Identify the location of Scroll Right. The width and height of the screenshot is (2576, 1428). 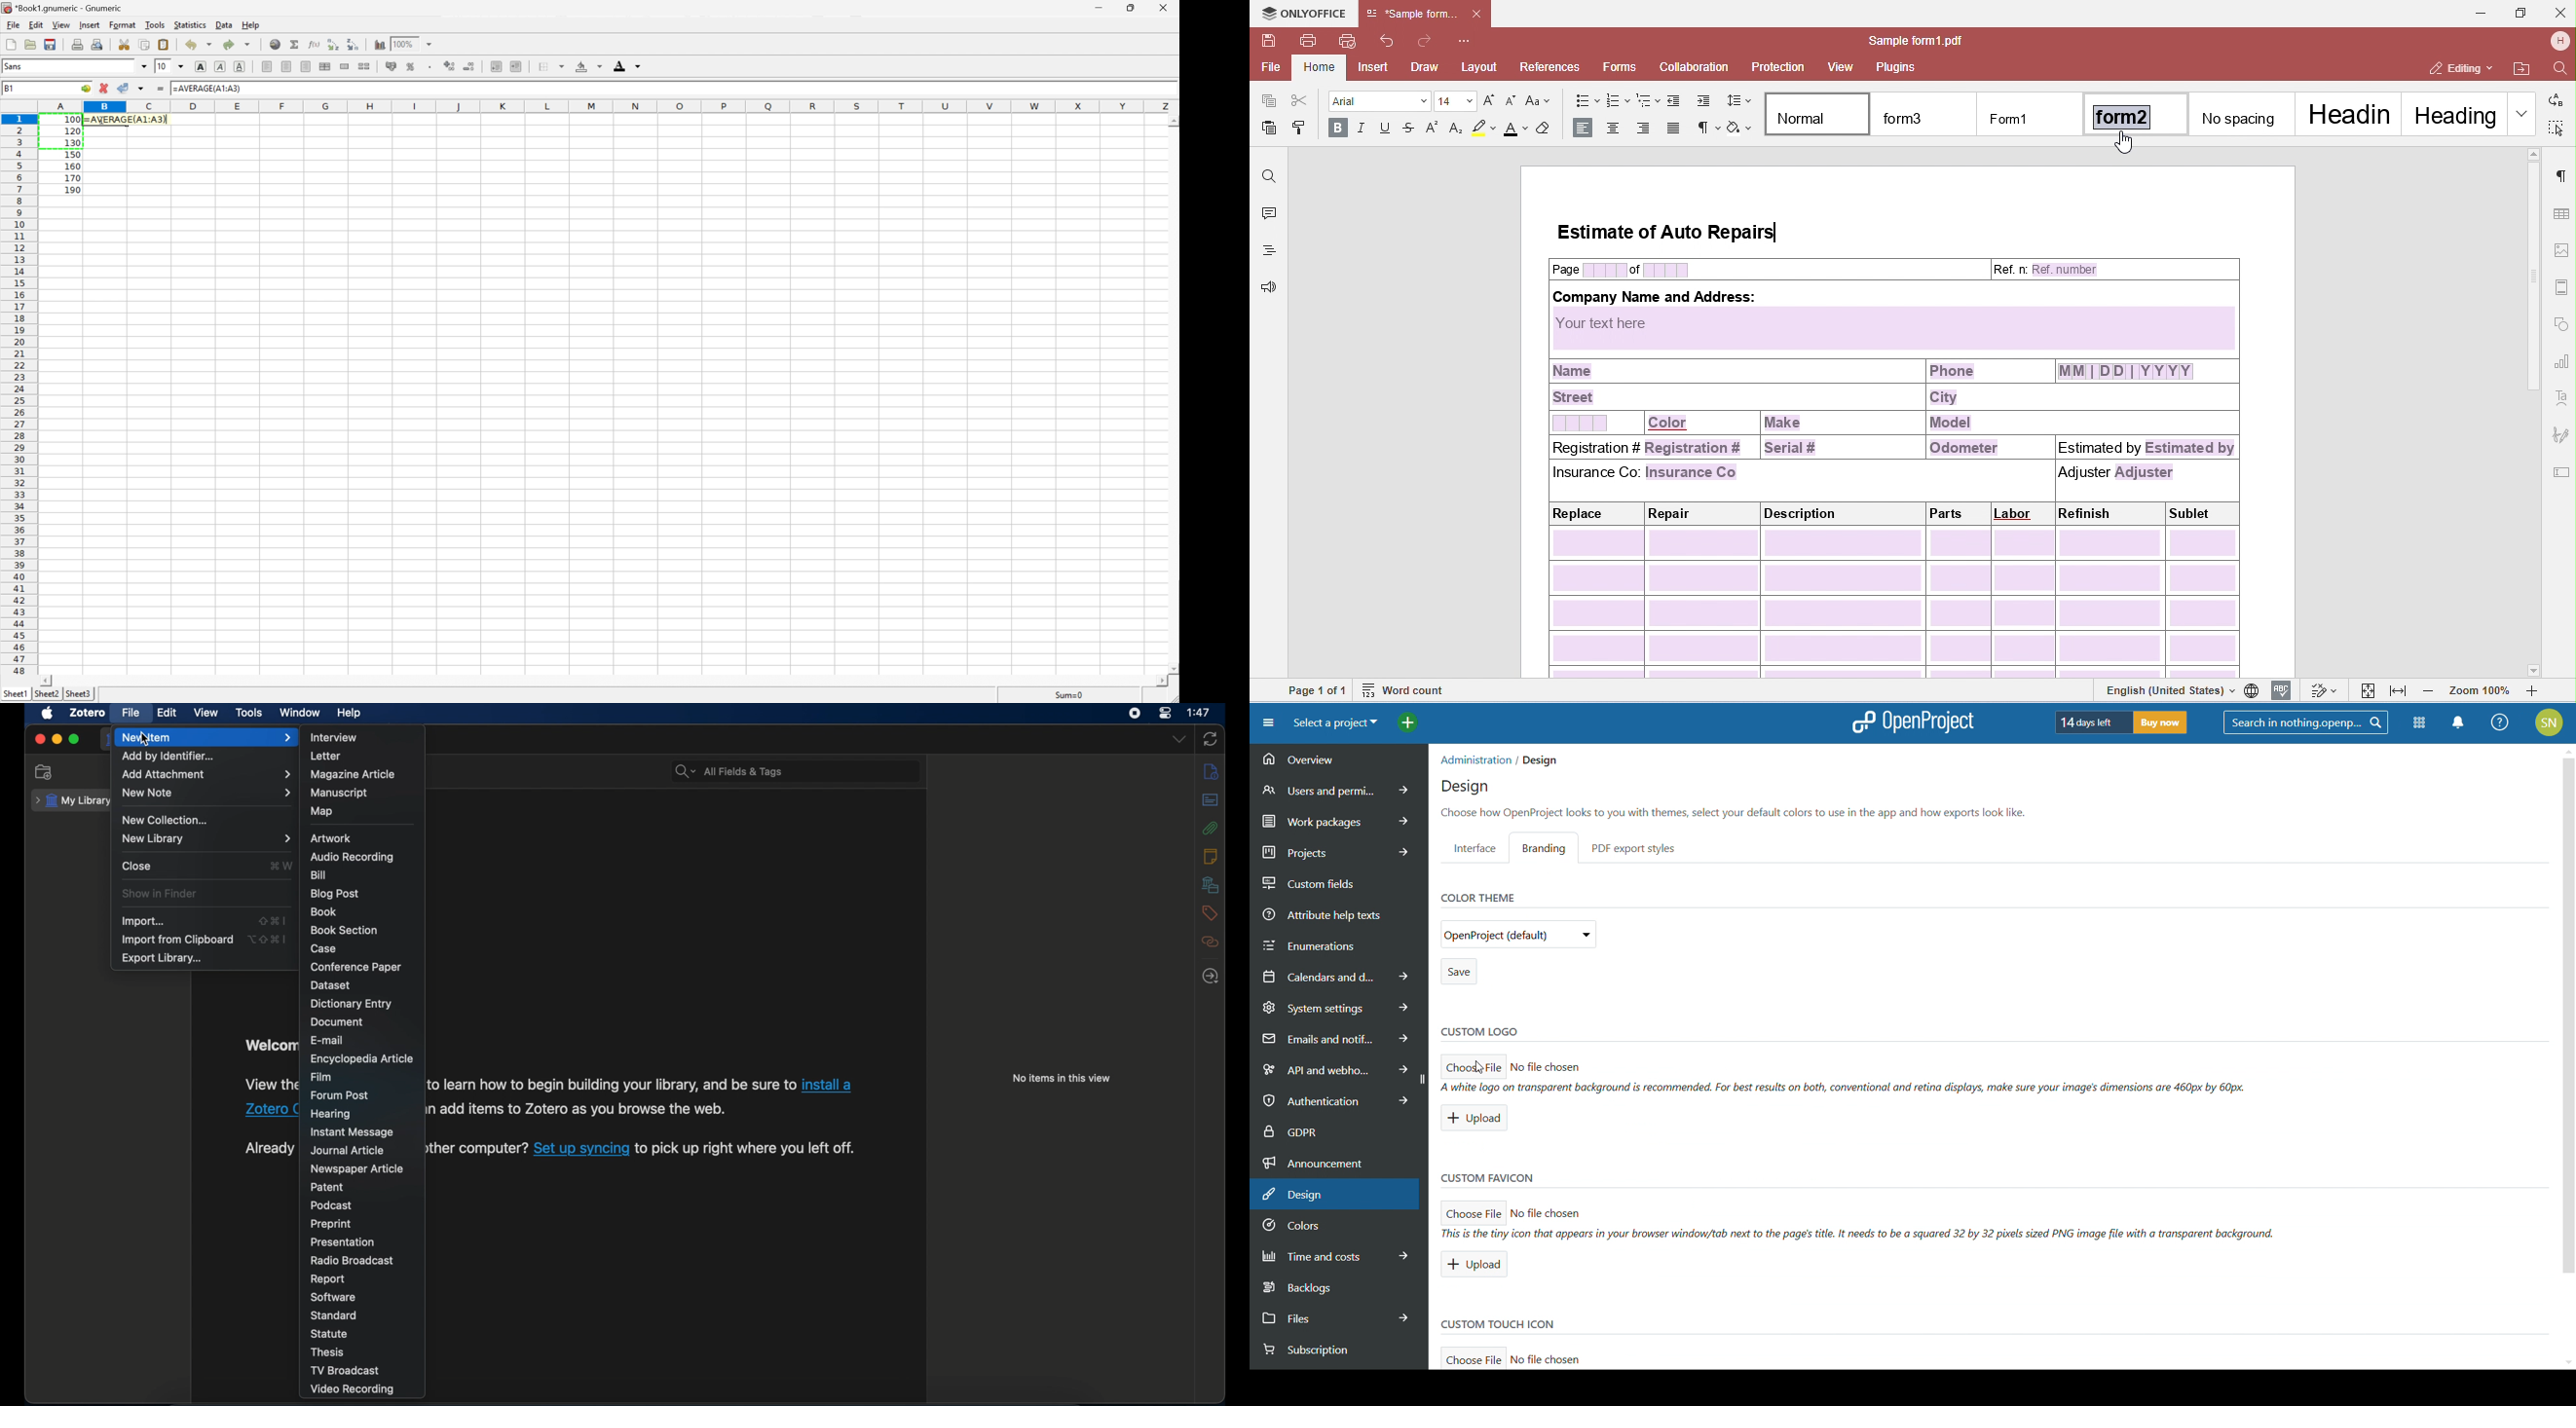
(1157, 680).